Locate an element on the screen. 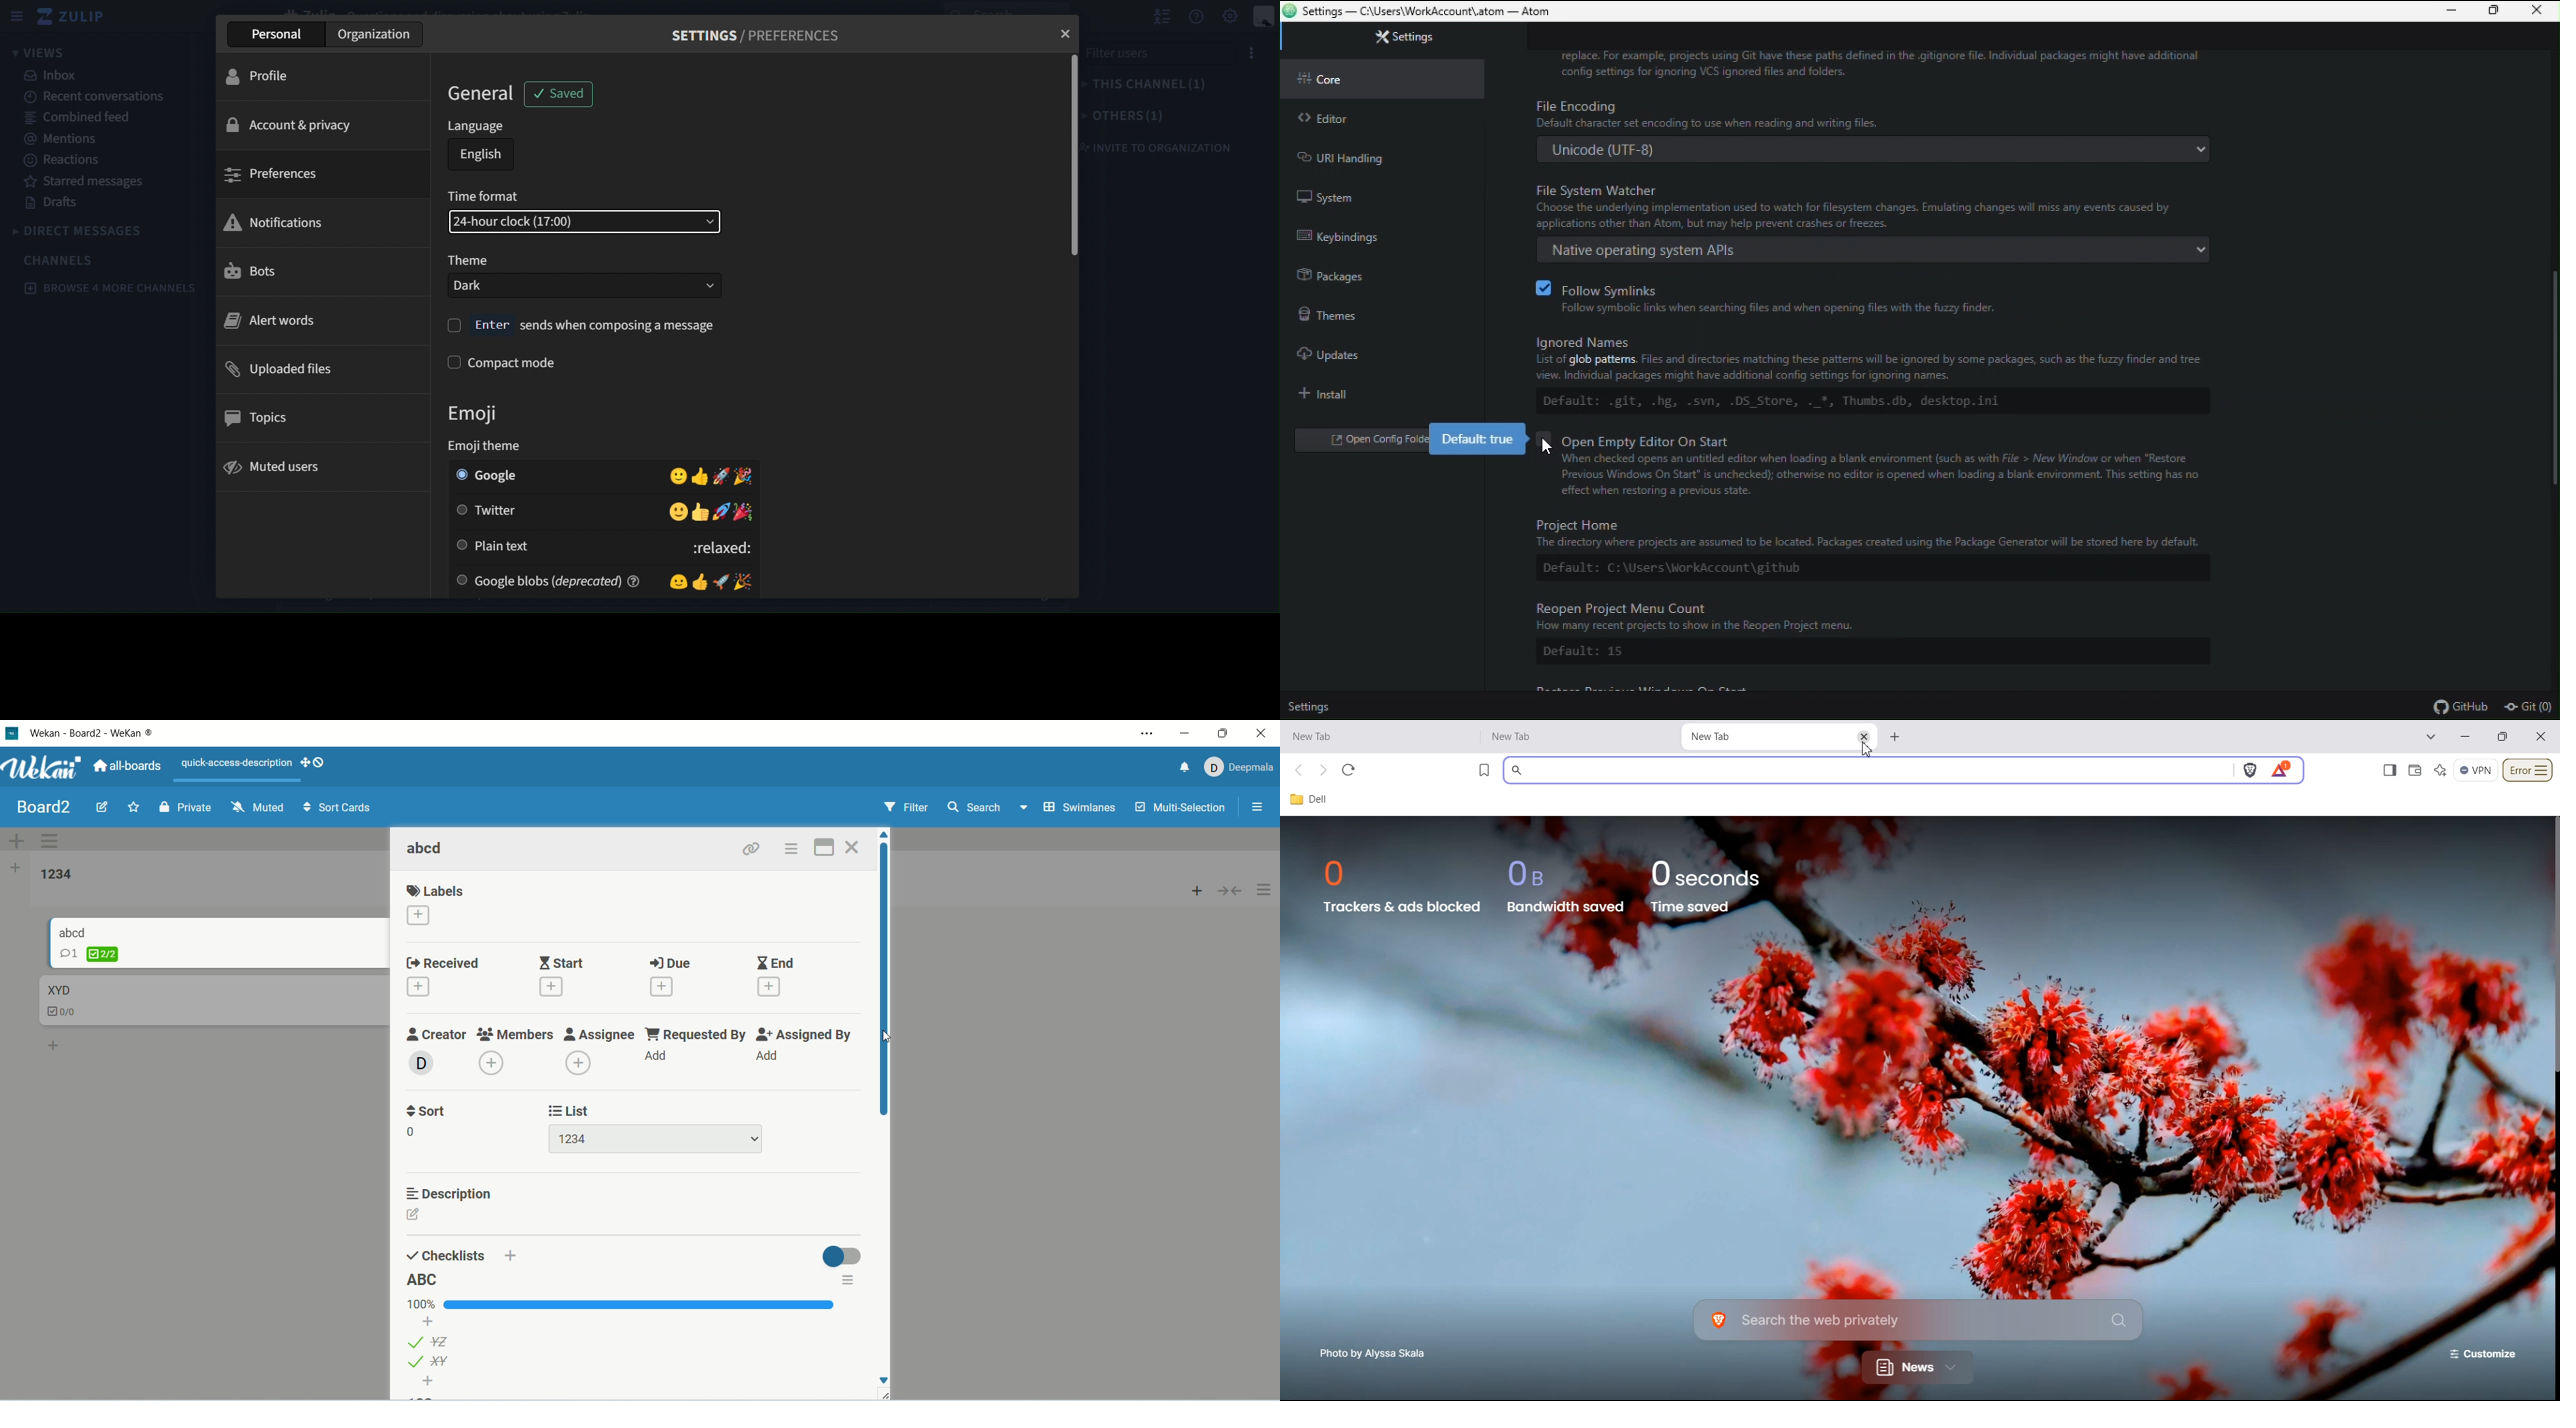 The height and width of the screenshot is (1428, 2576). saved is located at coordinates (558, 96).